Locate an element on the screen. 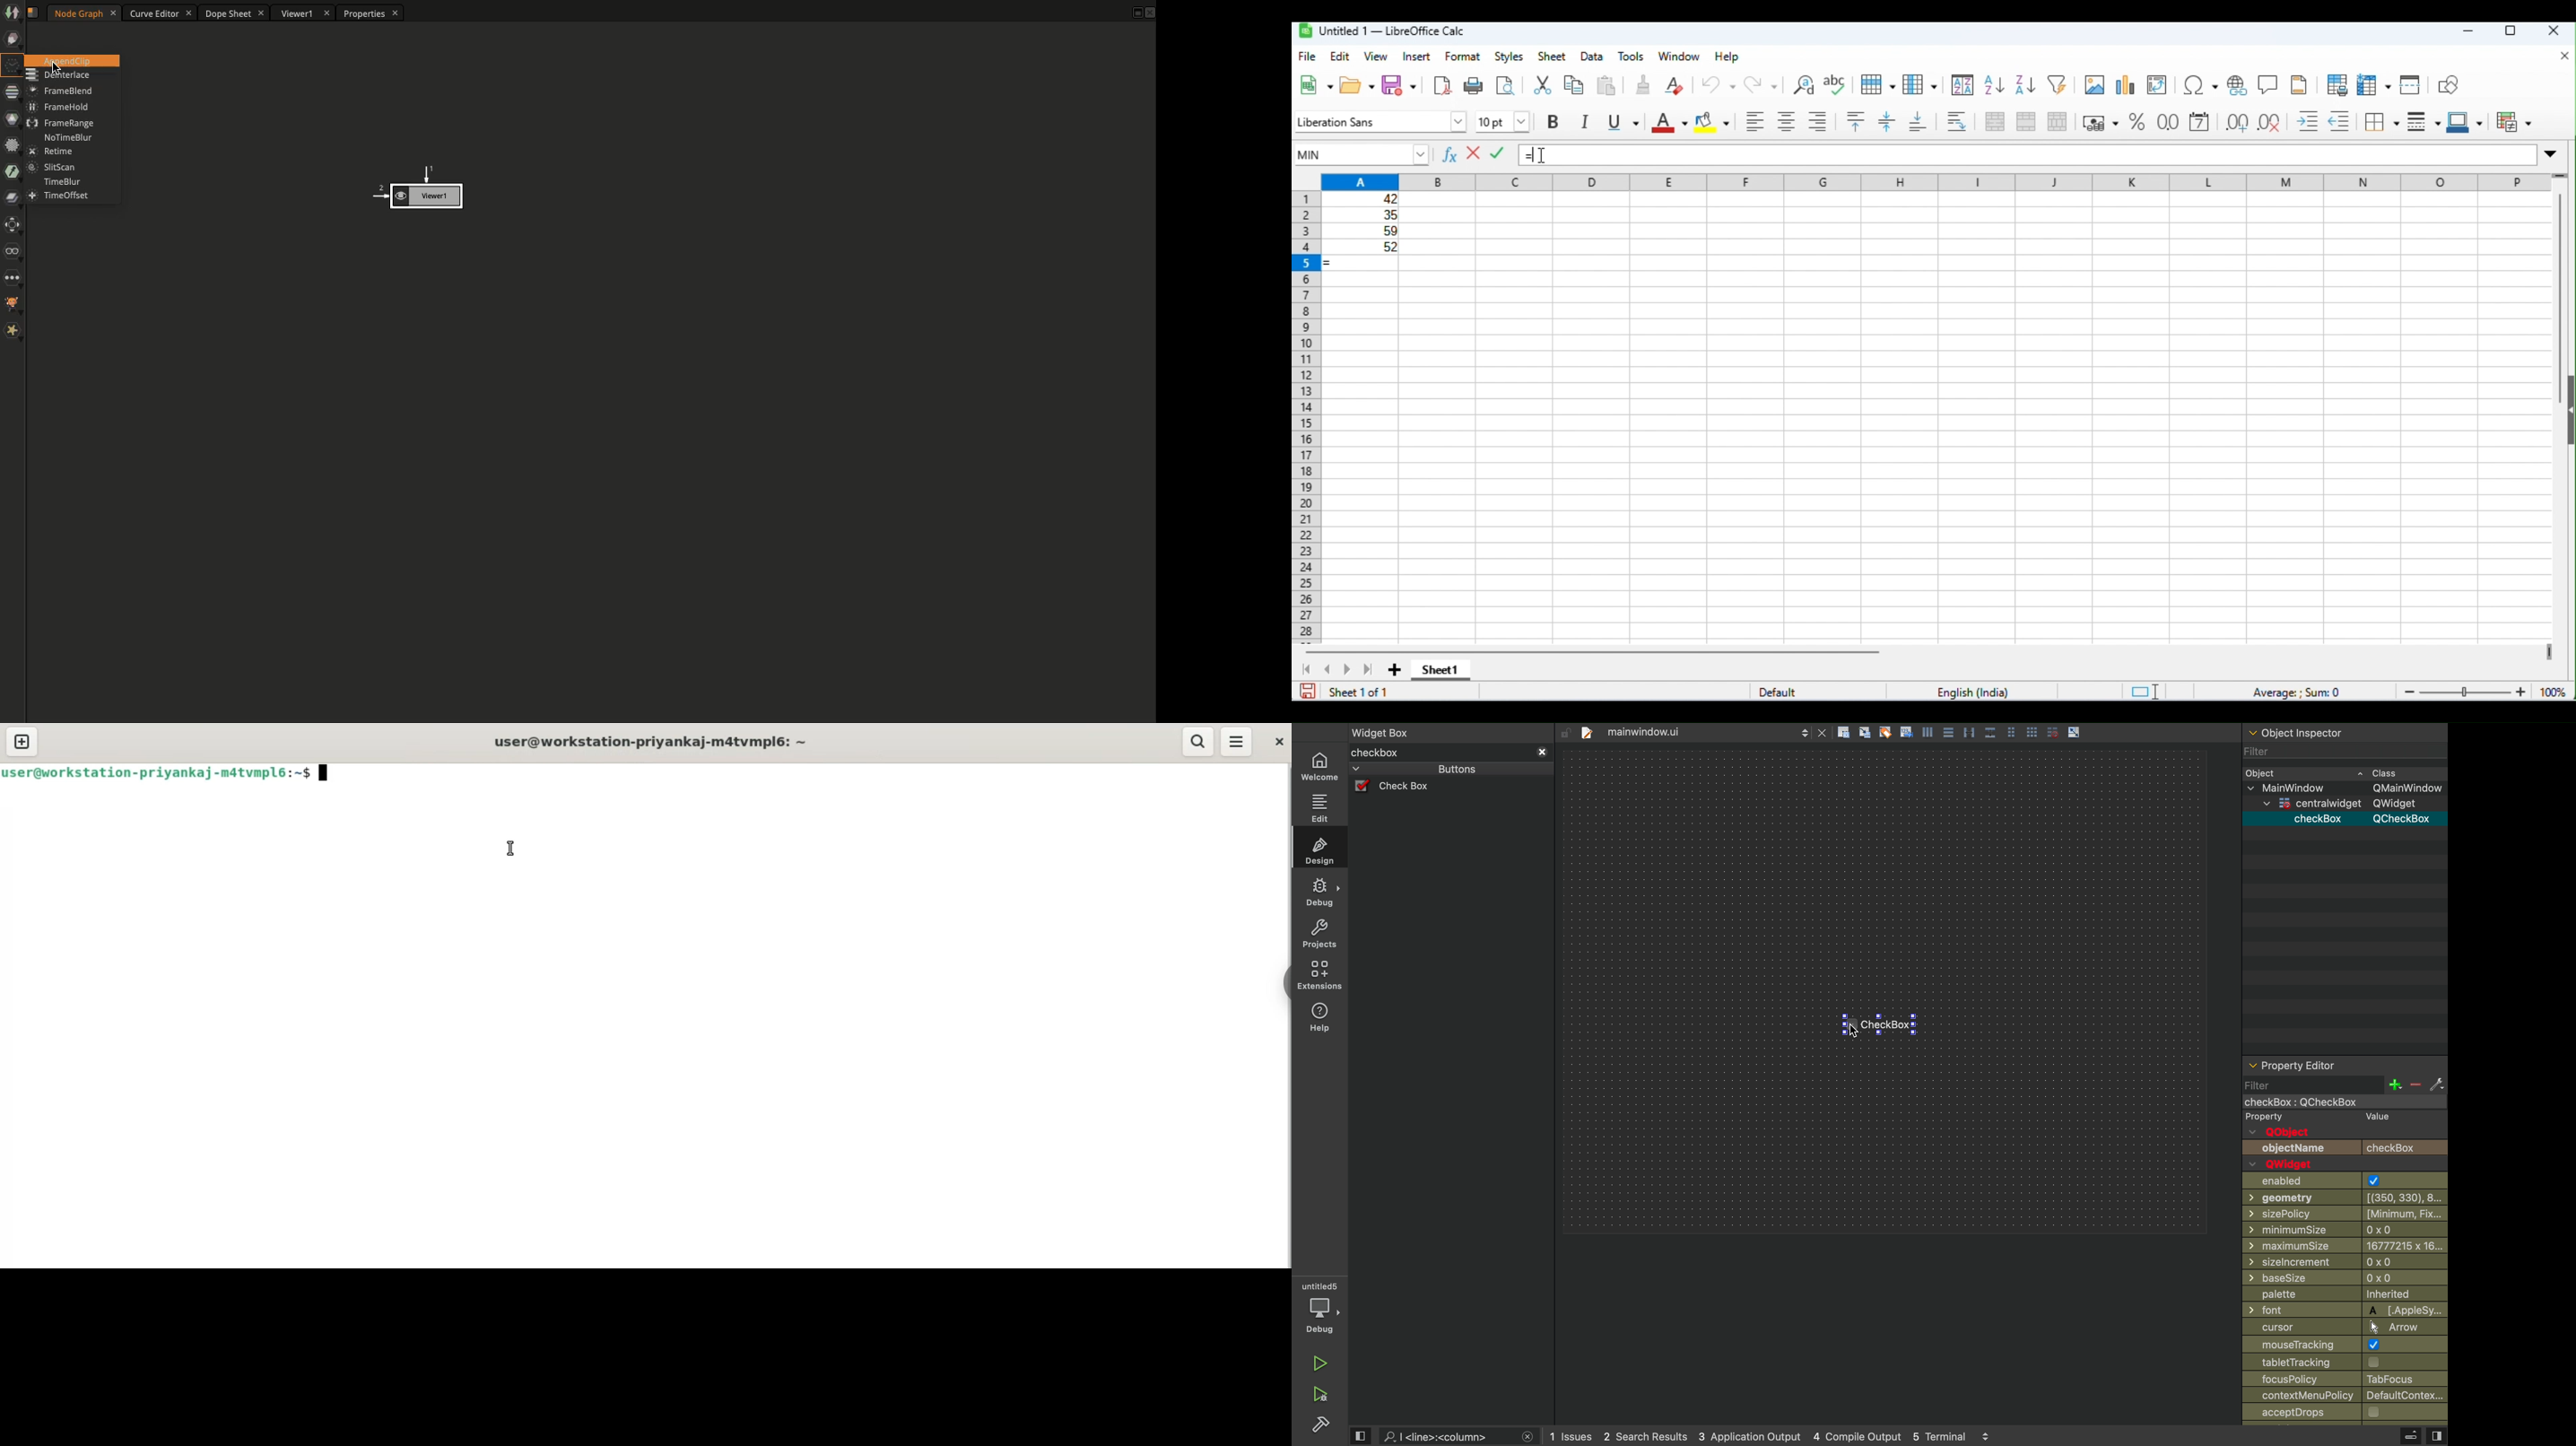 Image resolution: width=2576 pixels, height=1456 pixels. insert or edit pivot table is located at coordinates (2158, 85).